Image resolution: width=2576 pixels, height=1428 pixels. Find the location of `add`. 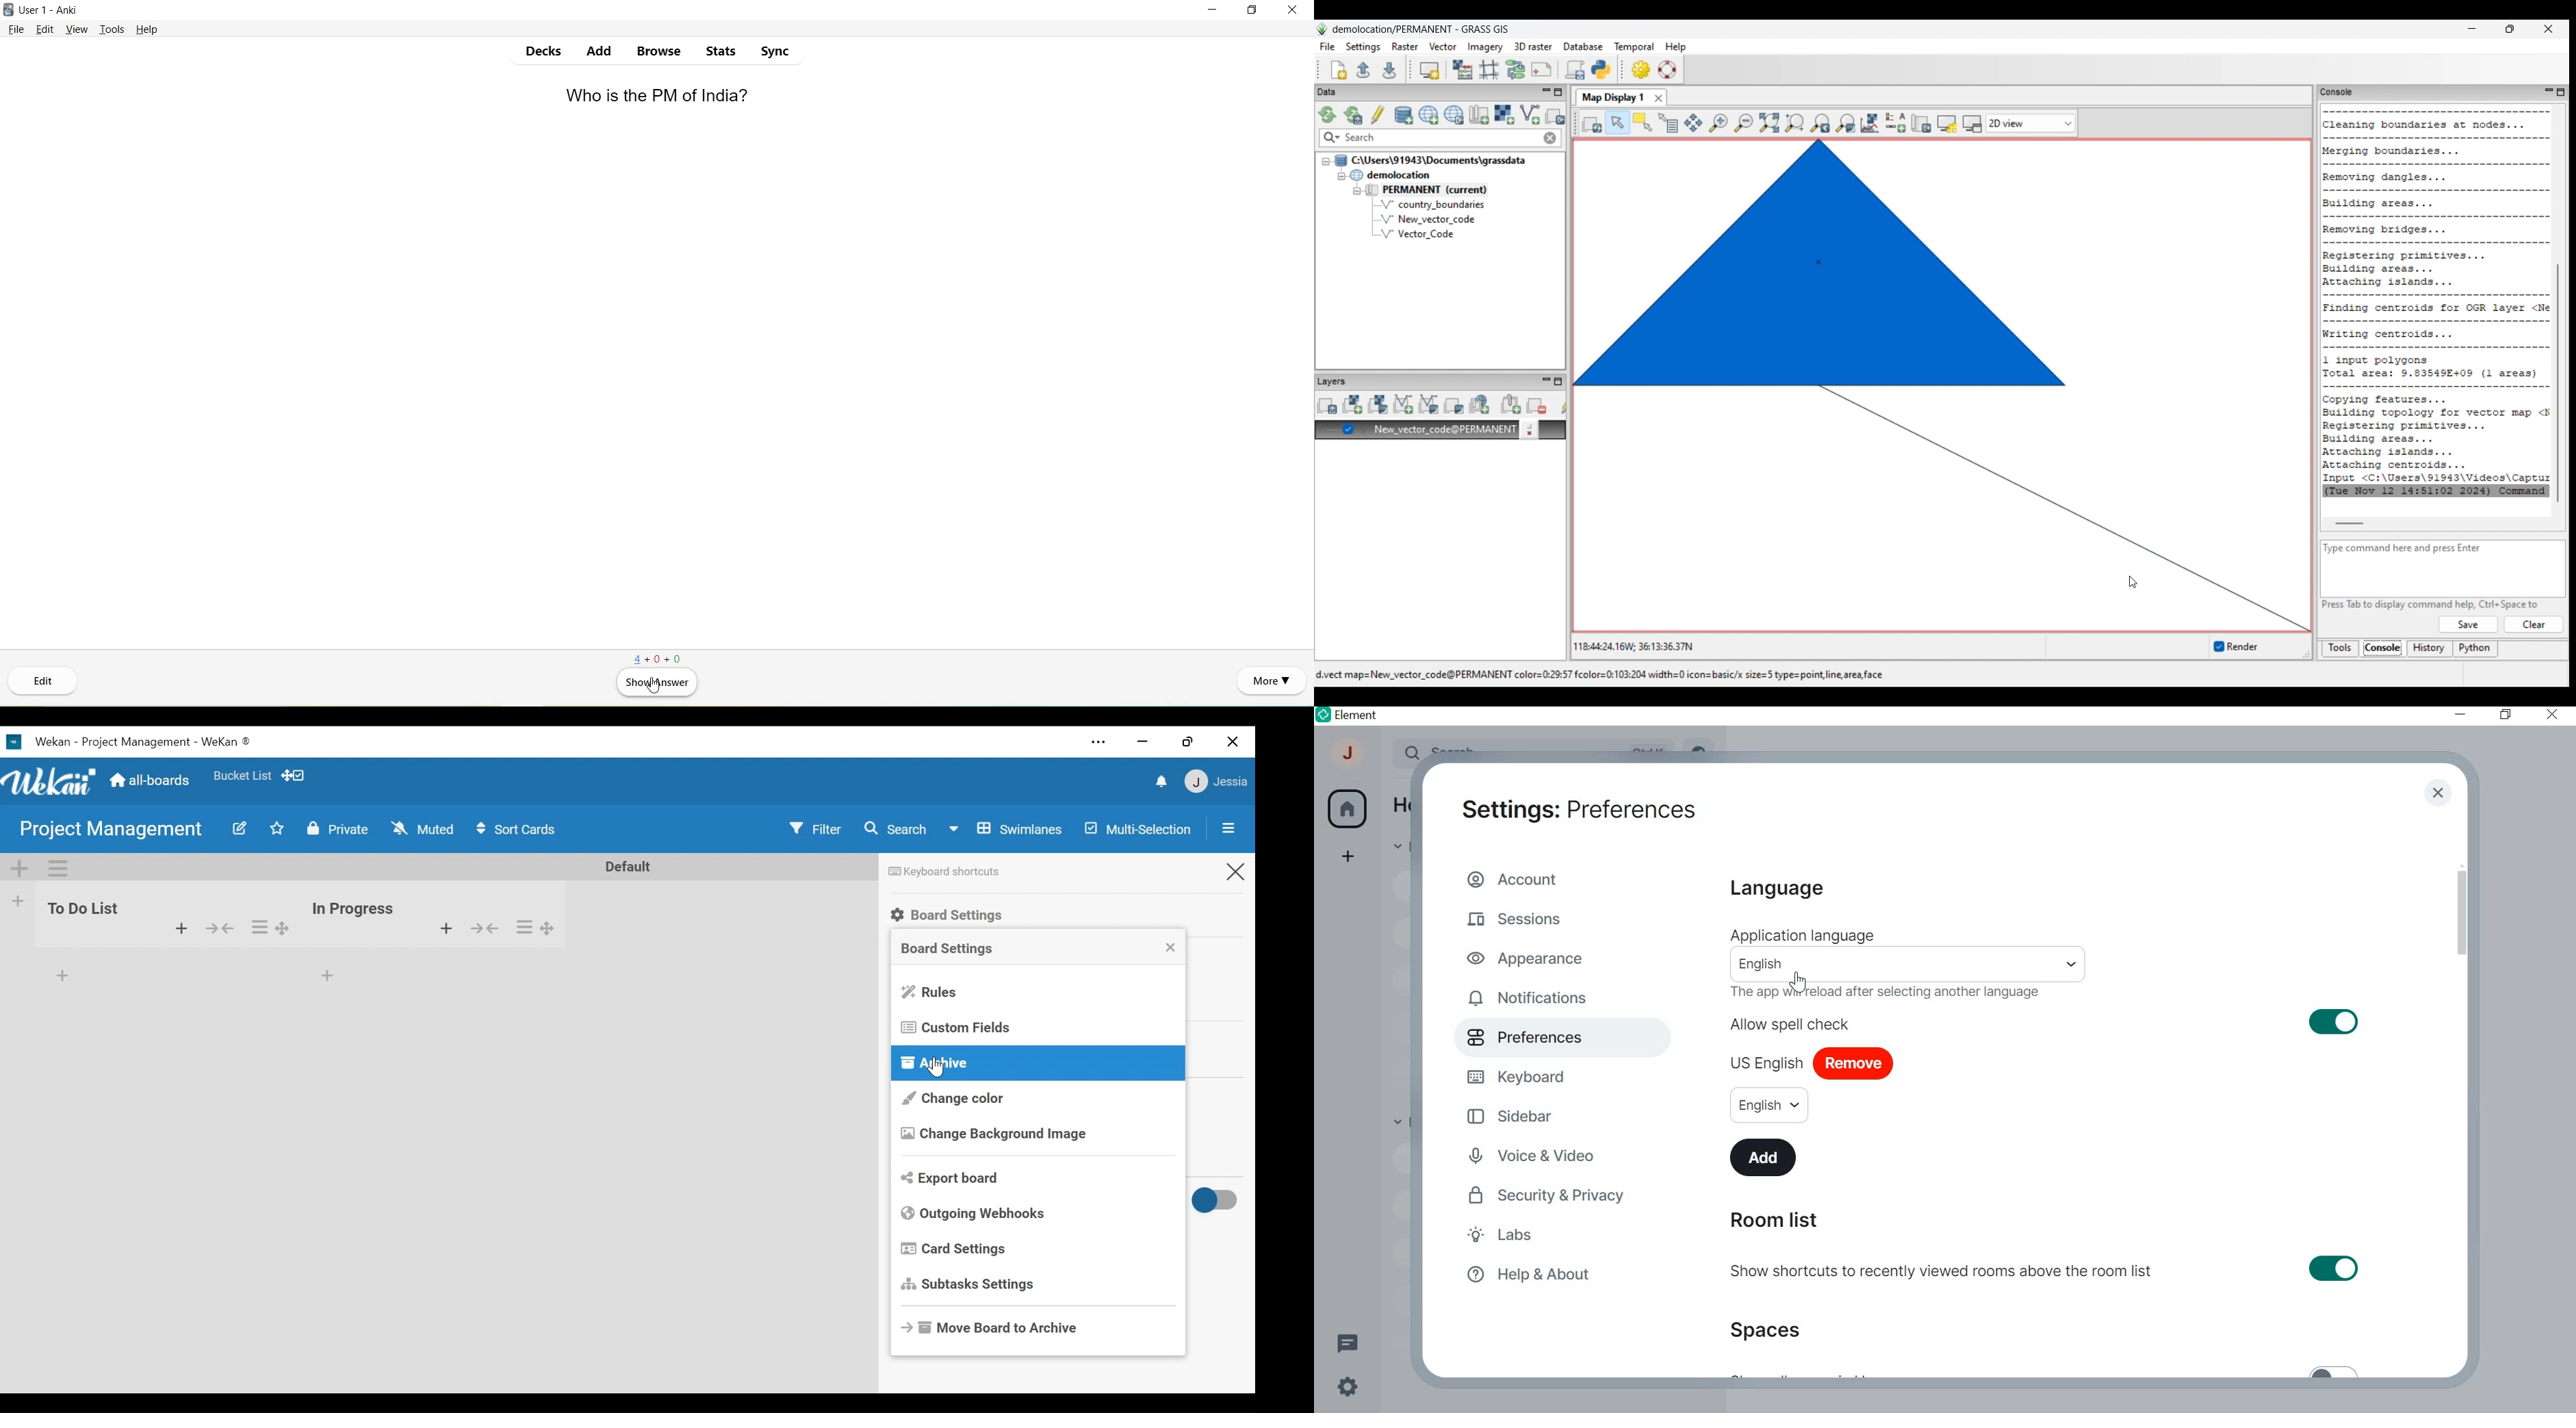

add is located at coordinates (438, 928).